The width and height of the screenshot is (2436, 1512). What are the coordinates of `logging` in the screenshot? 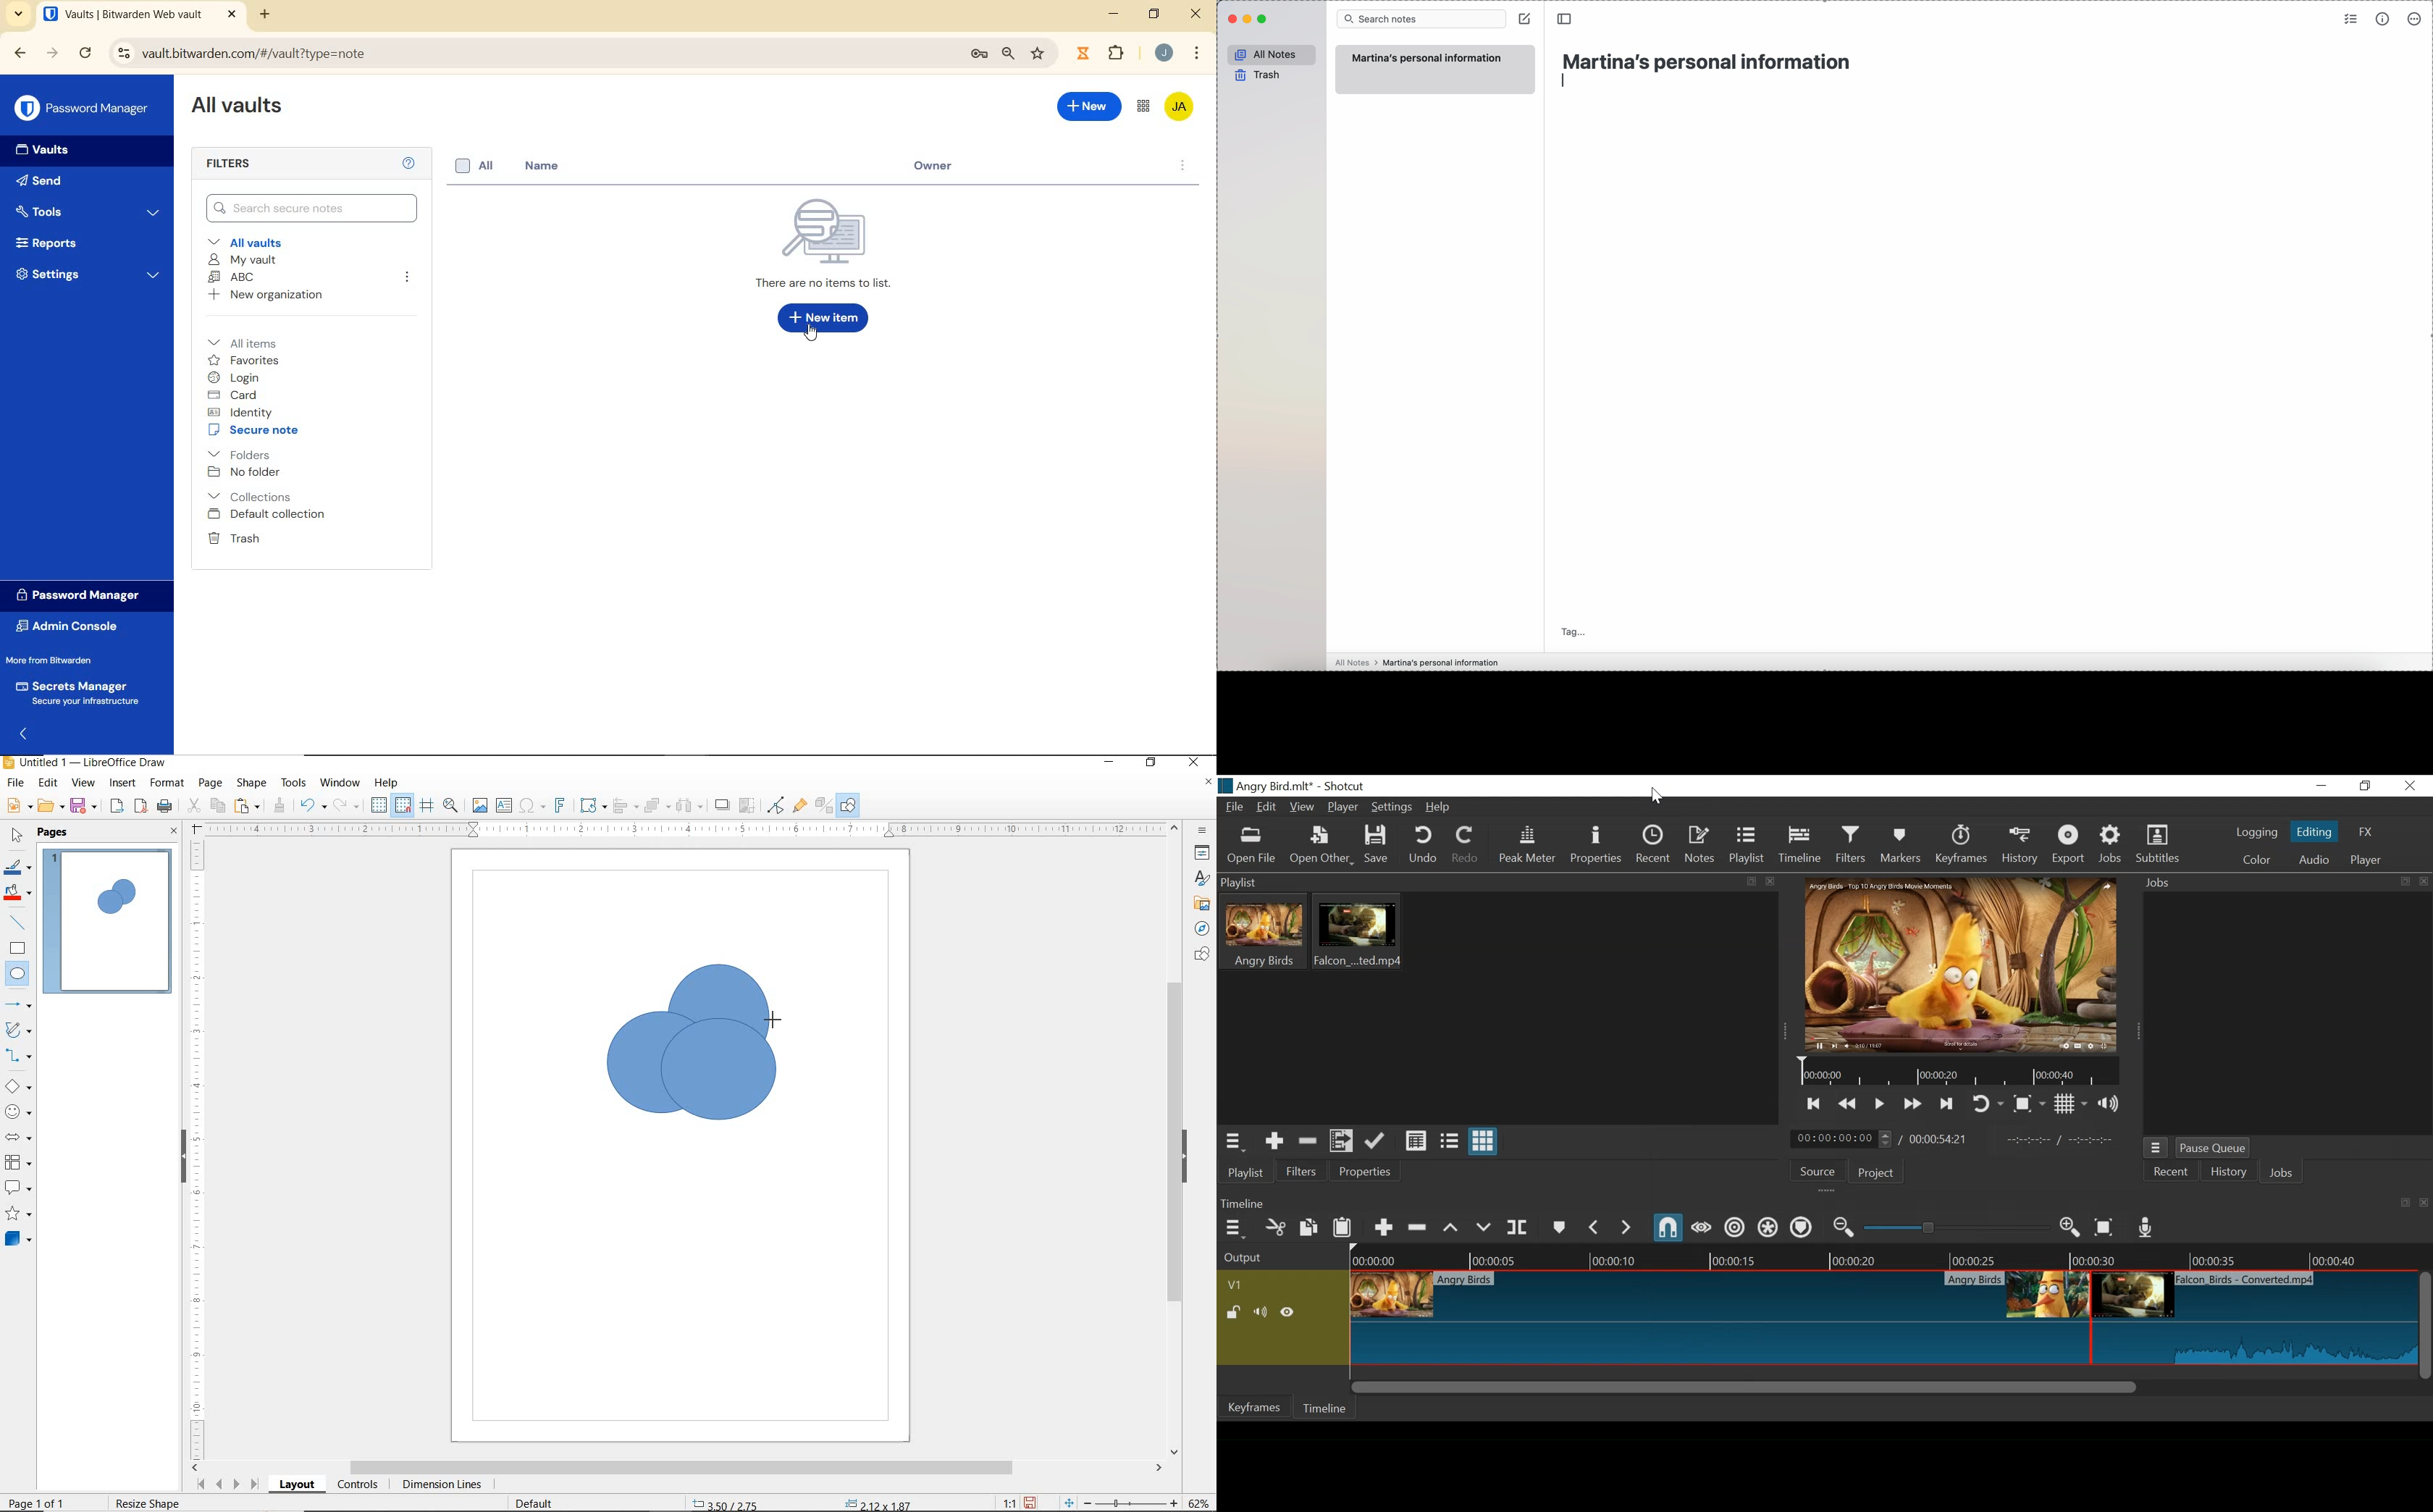 It's located at (2256, 833).